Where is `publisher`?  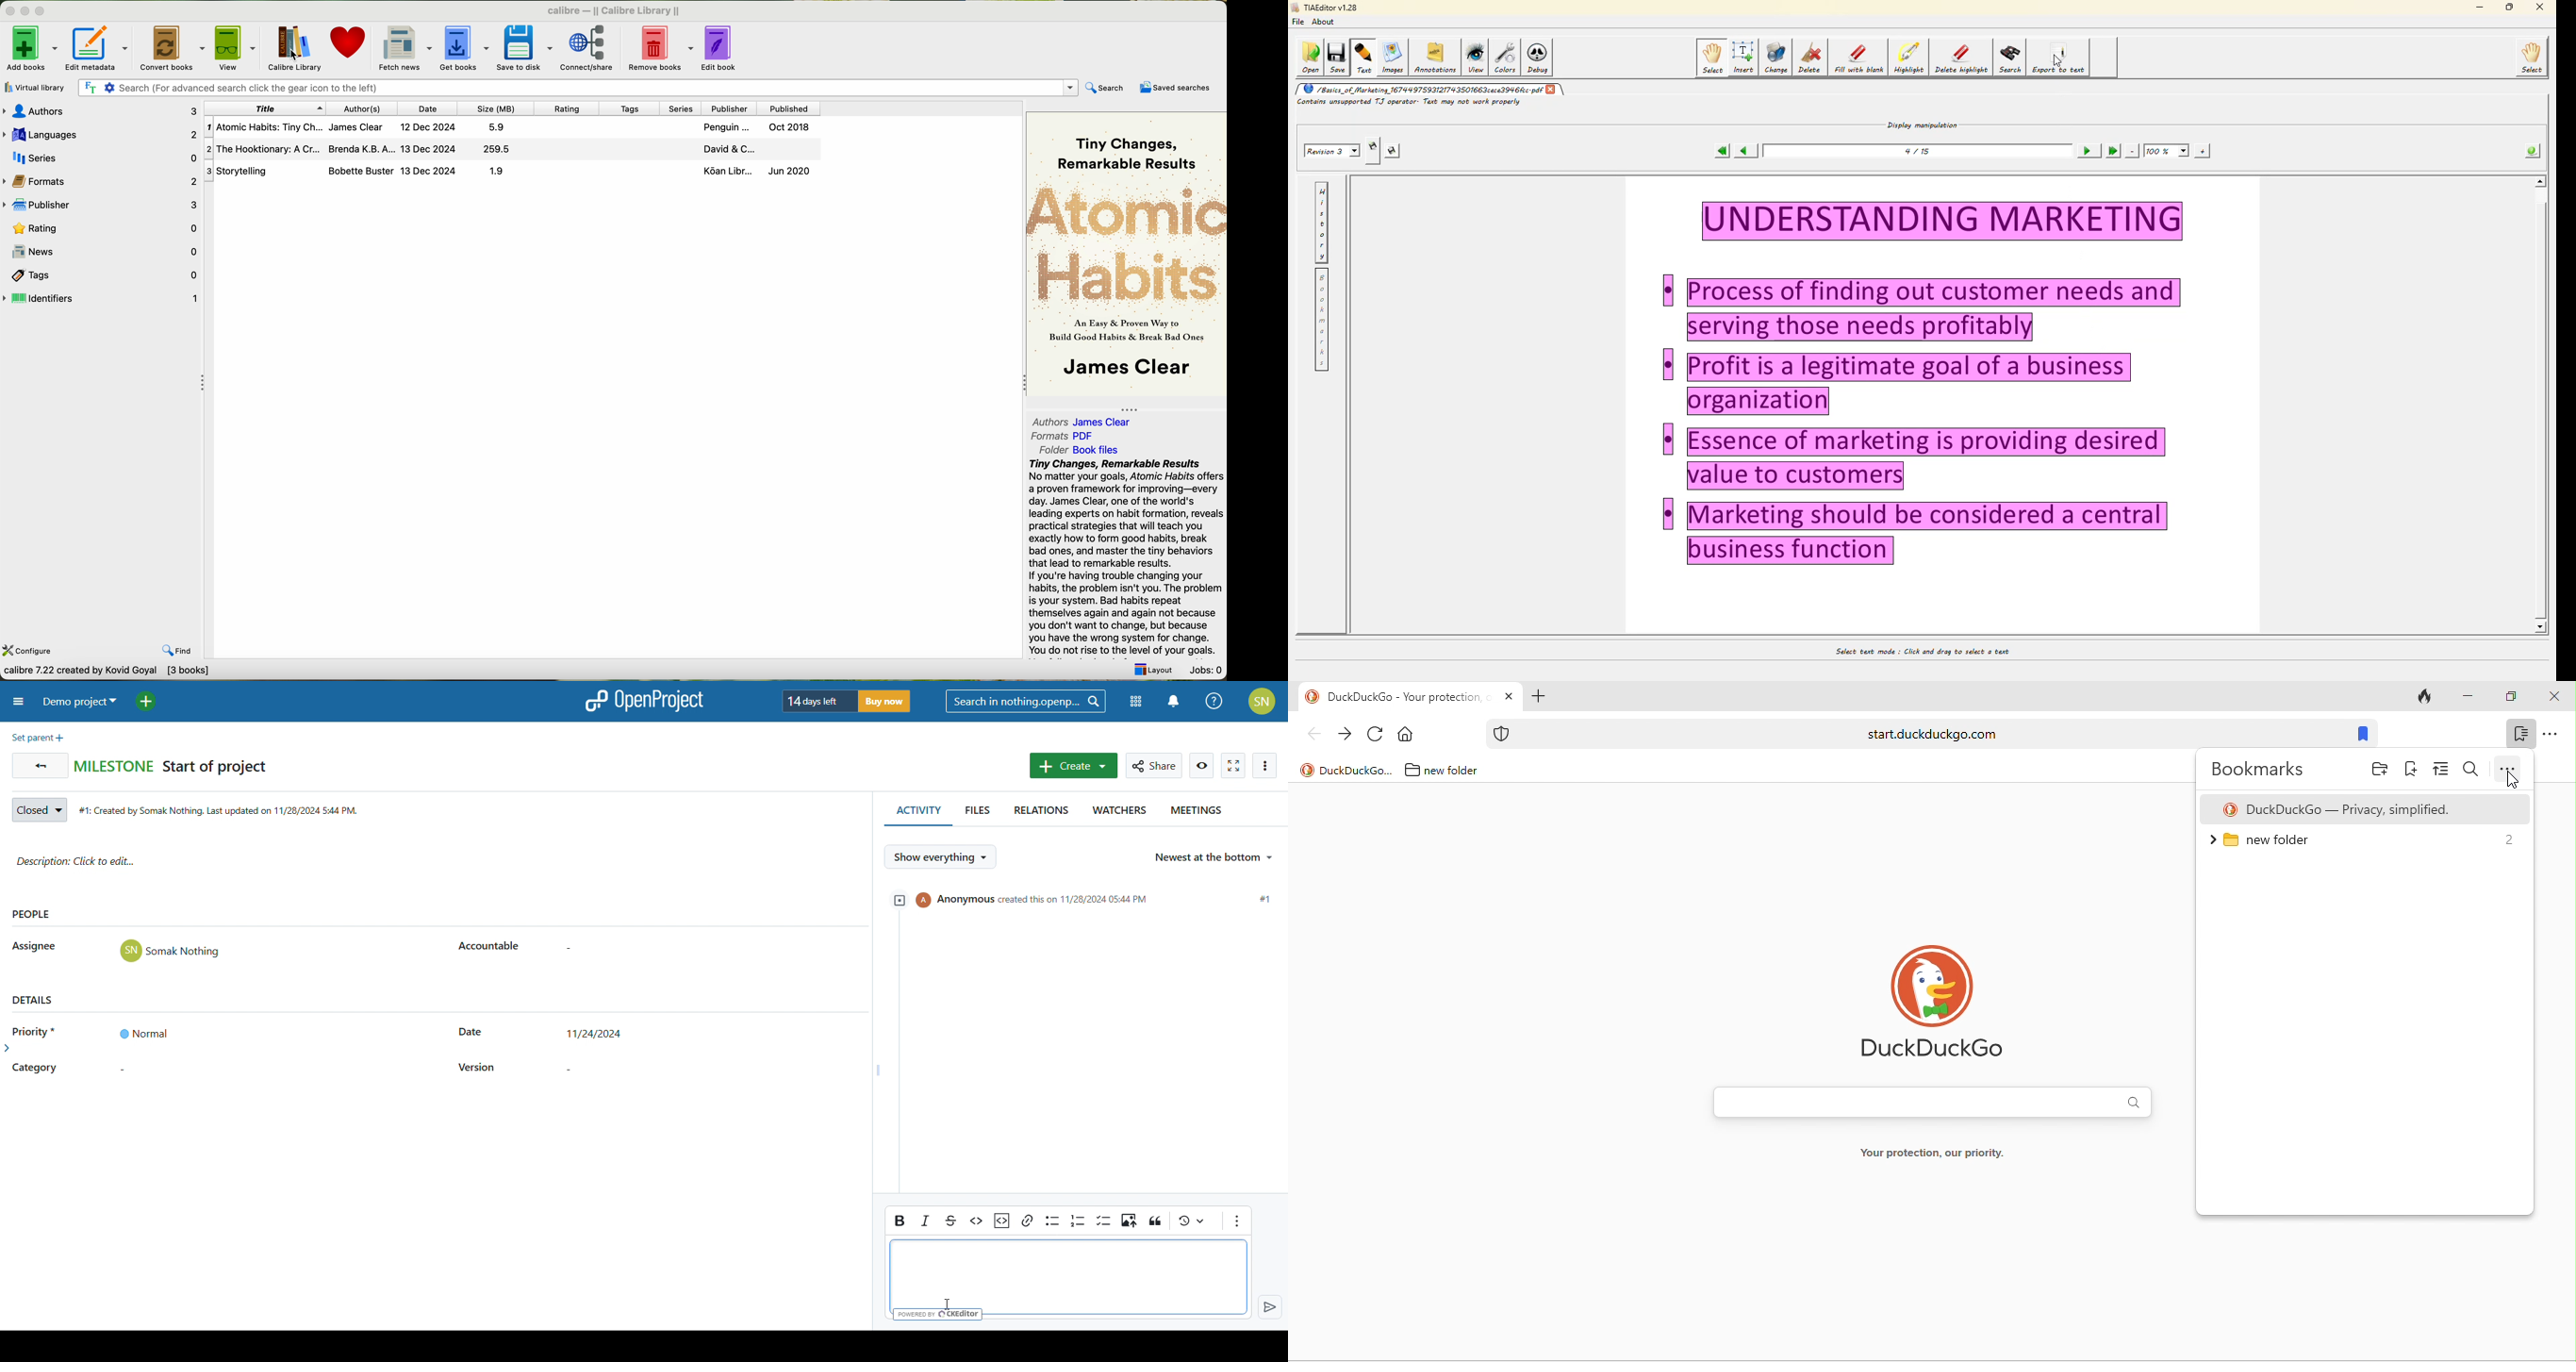 publisher is located at coordinates (102, 206).